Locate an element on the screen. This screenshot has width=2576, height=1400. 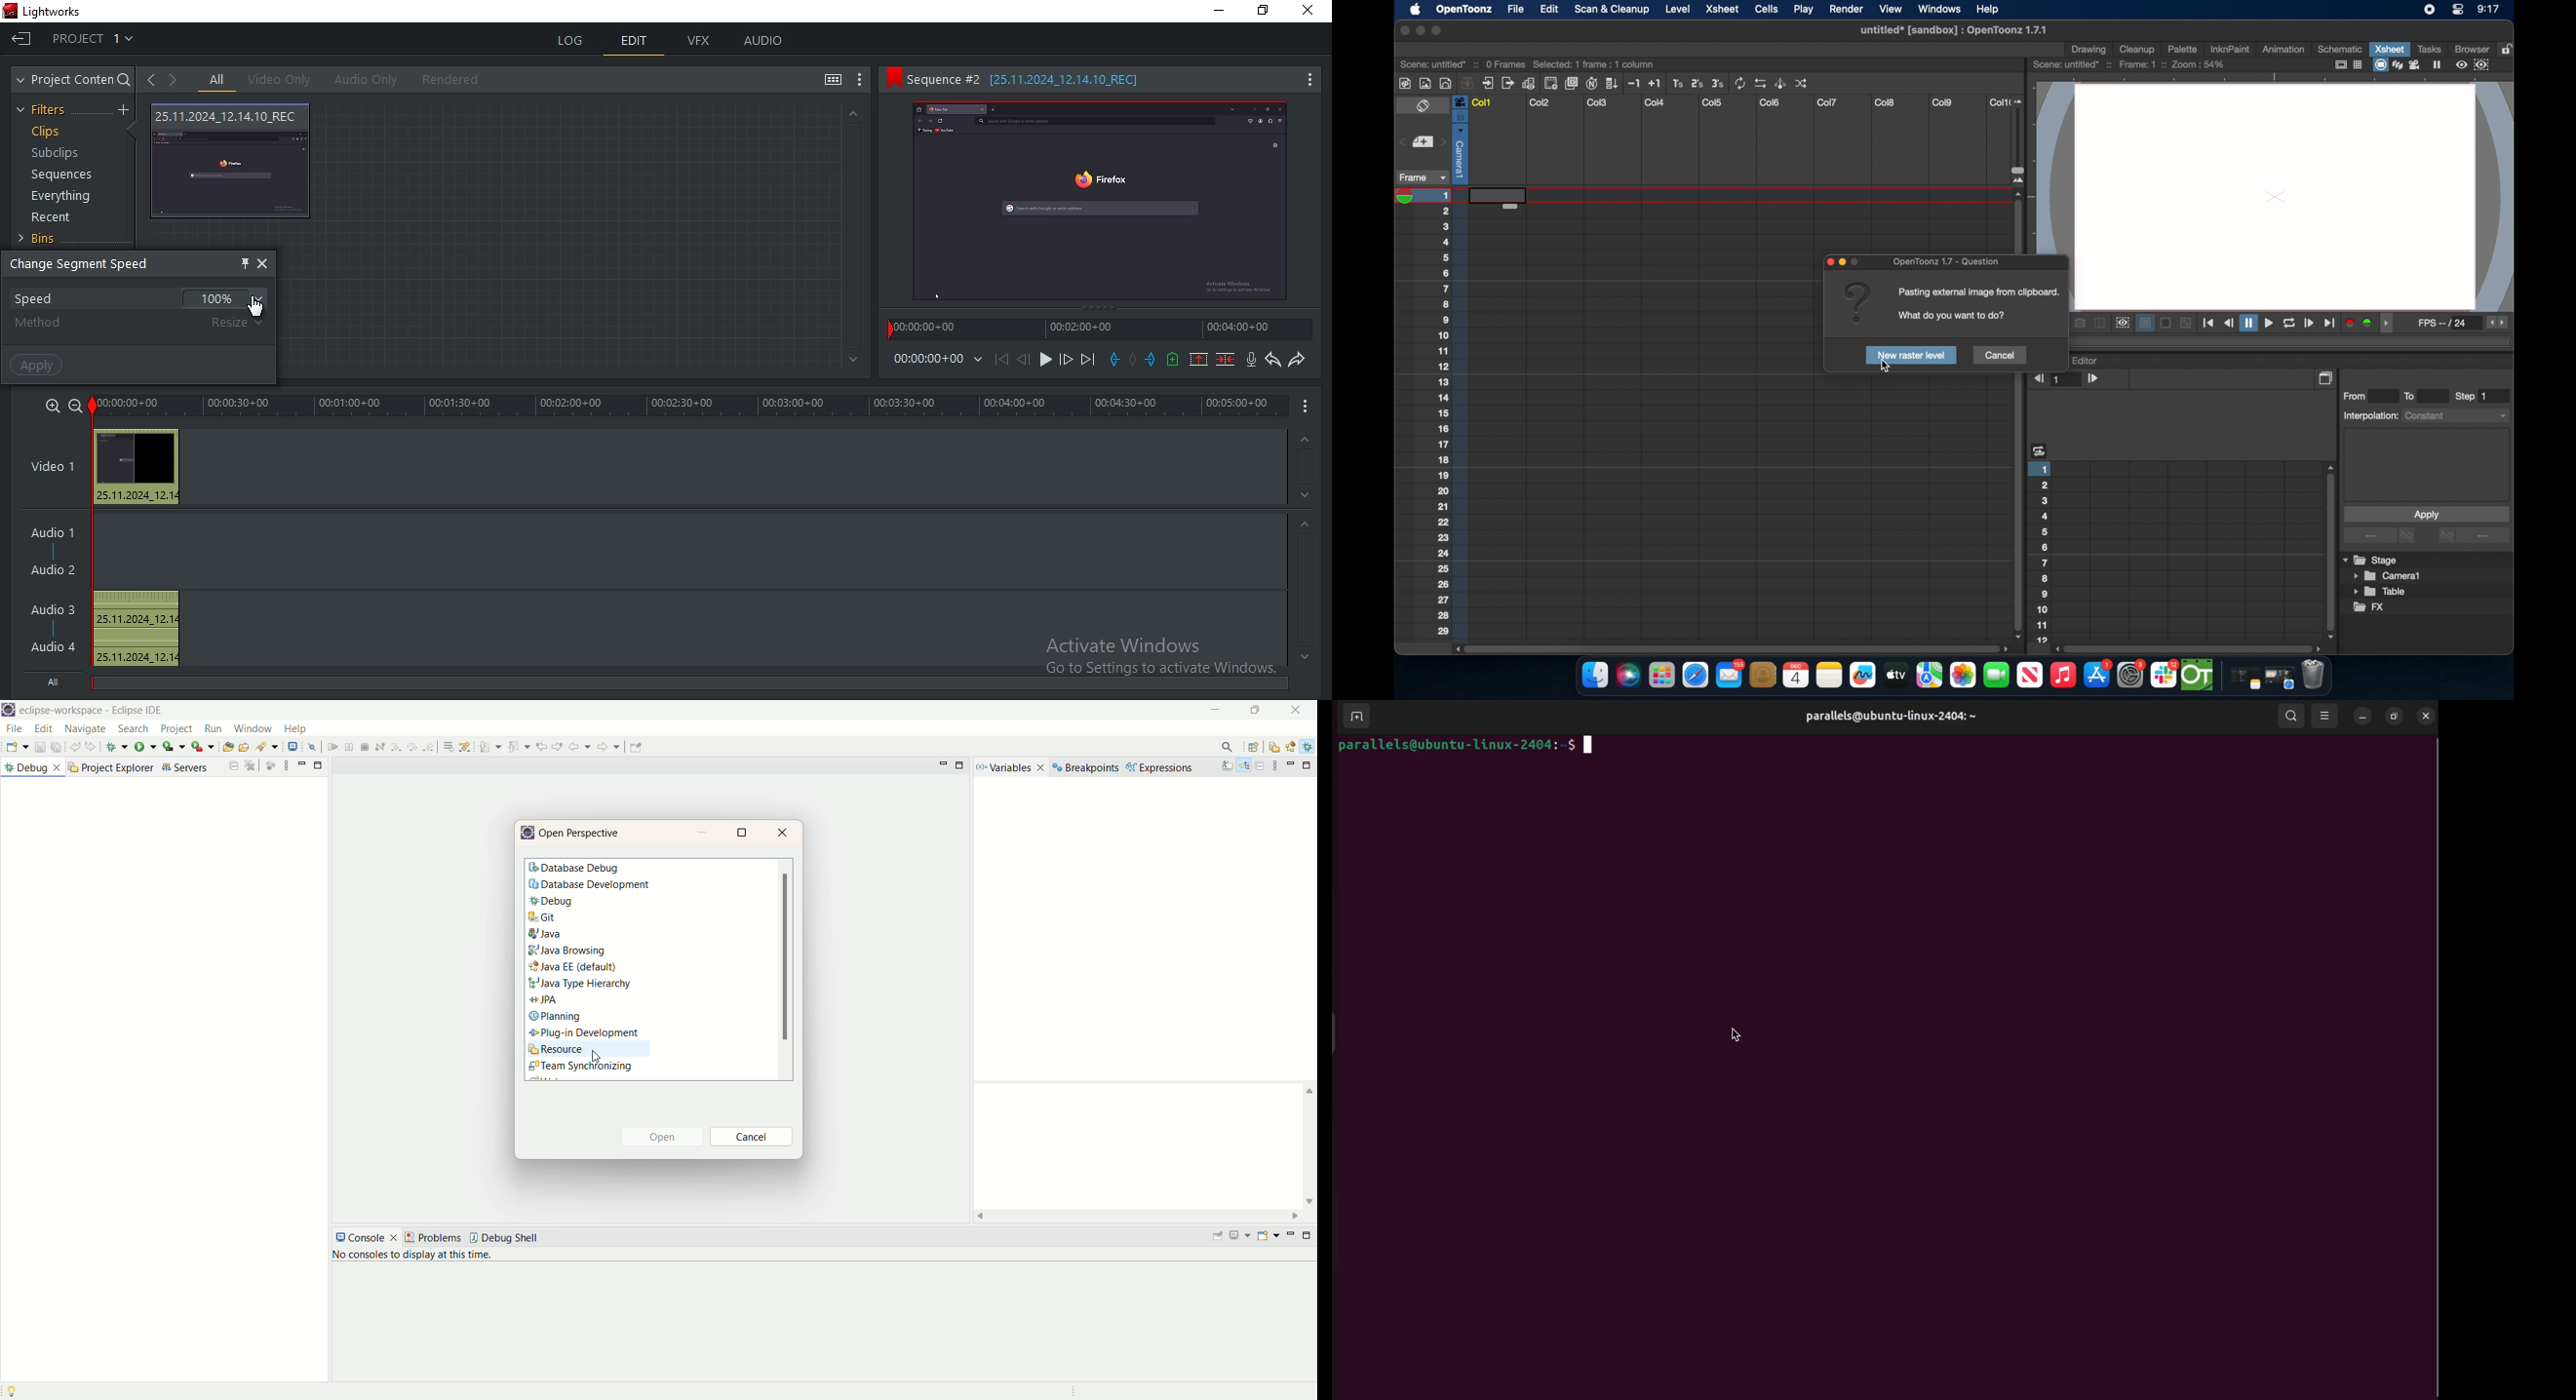
show logical structure is located at coordinates (1246, 766).